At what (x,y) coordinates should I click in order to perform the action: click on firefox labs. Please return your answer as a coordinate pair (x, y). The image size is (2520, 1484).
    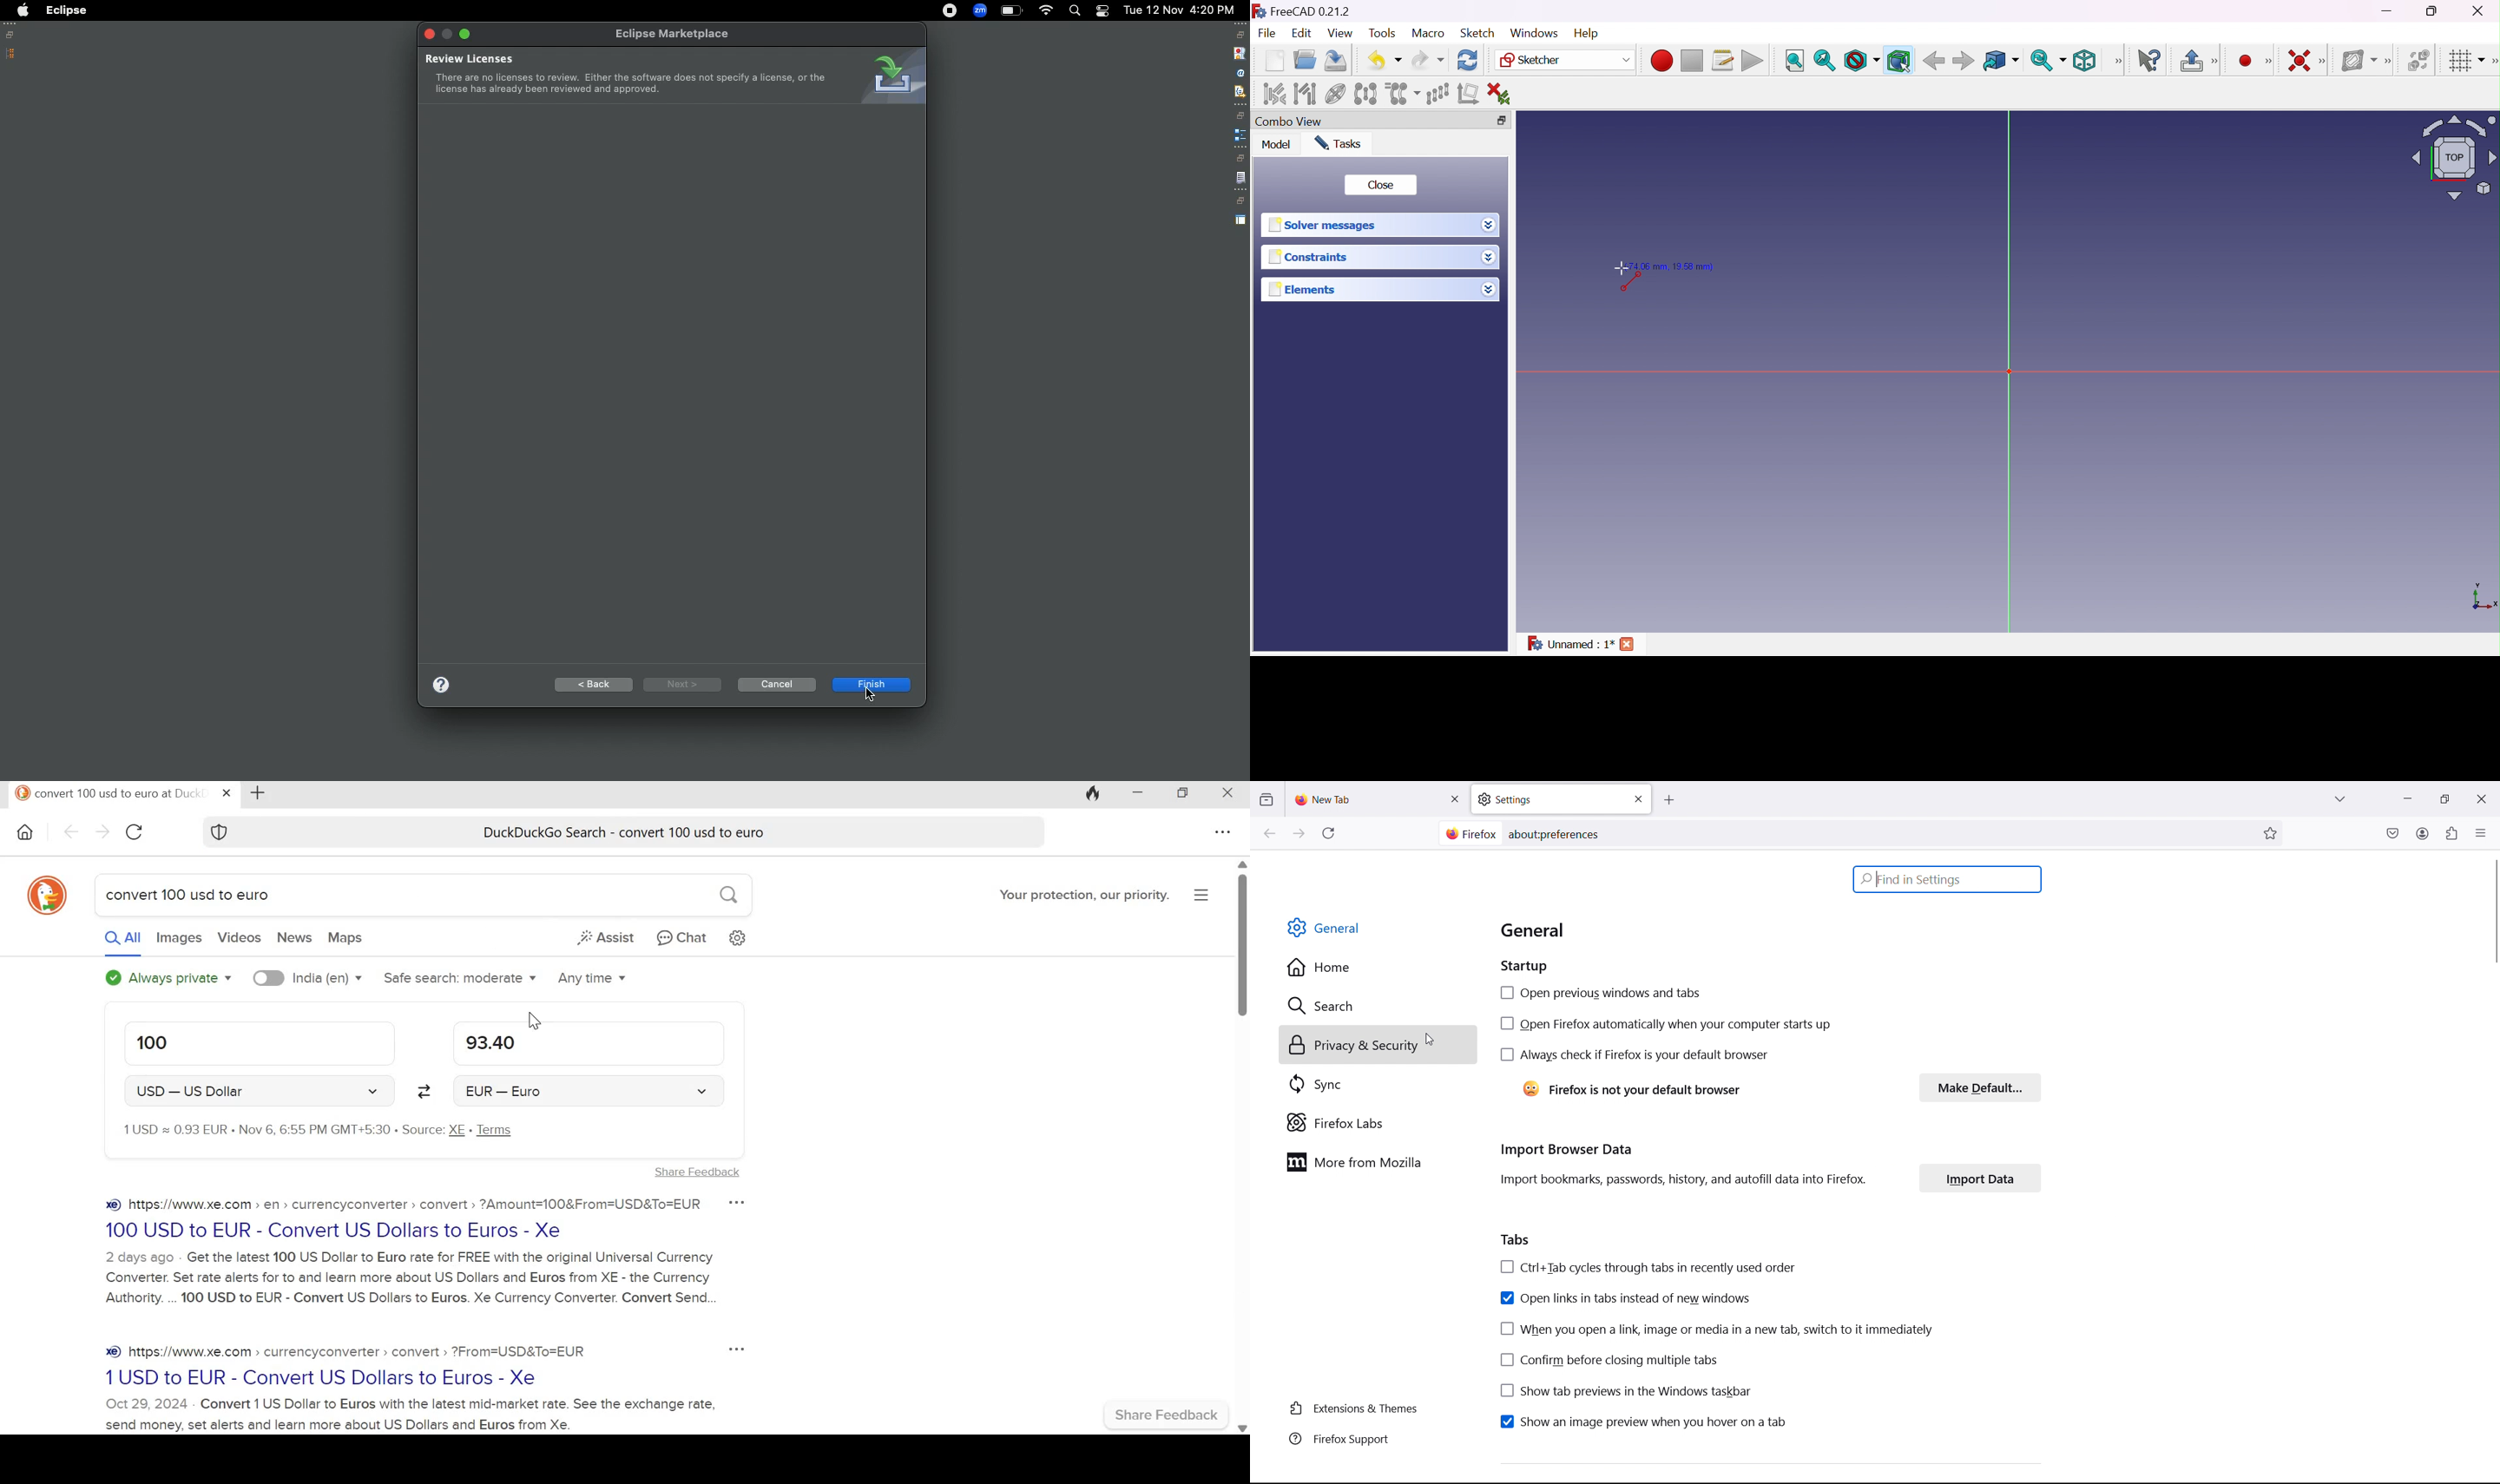
    Looking at the image, I should click on (1378, 1123).